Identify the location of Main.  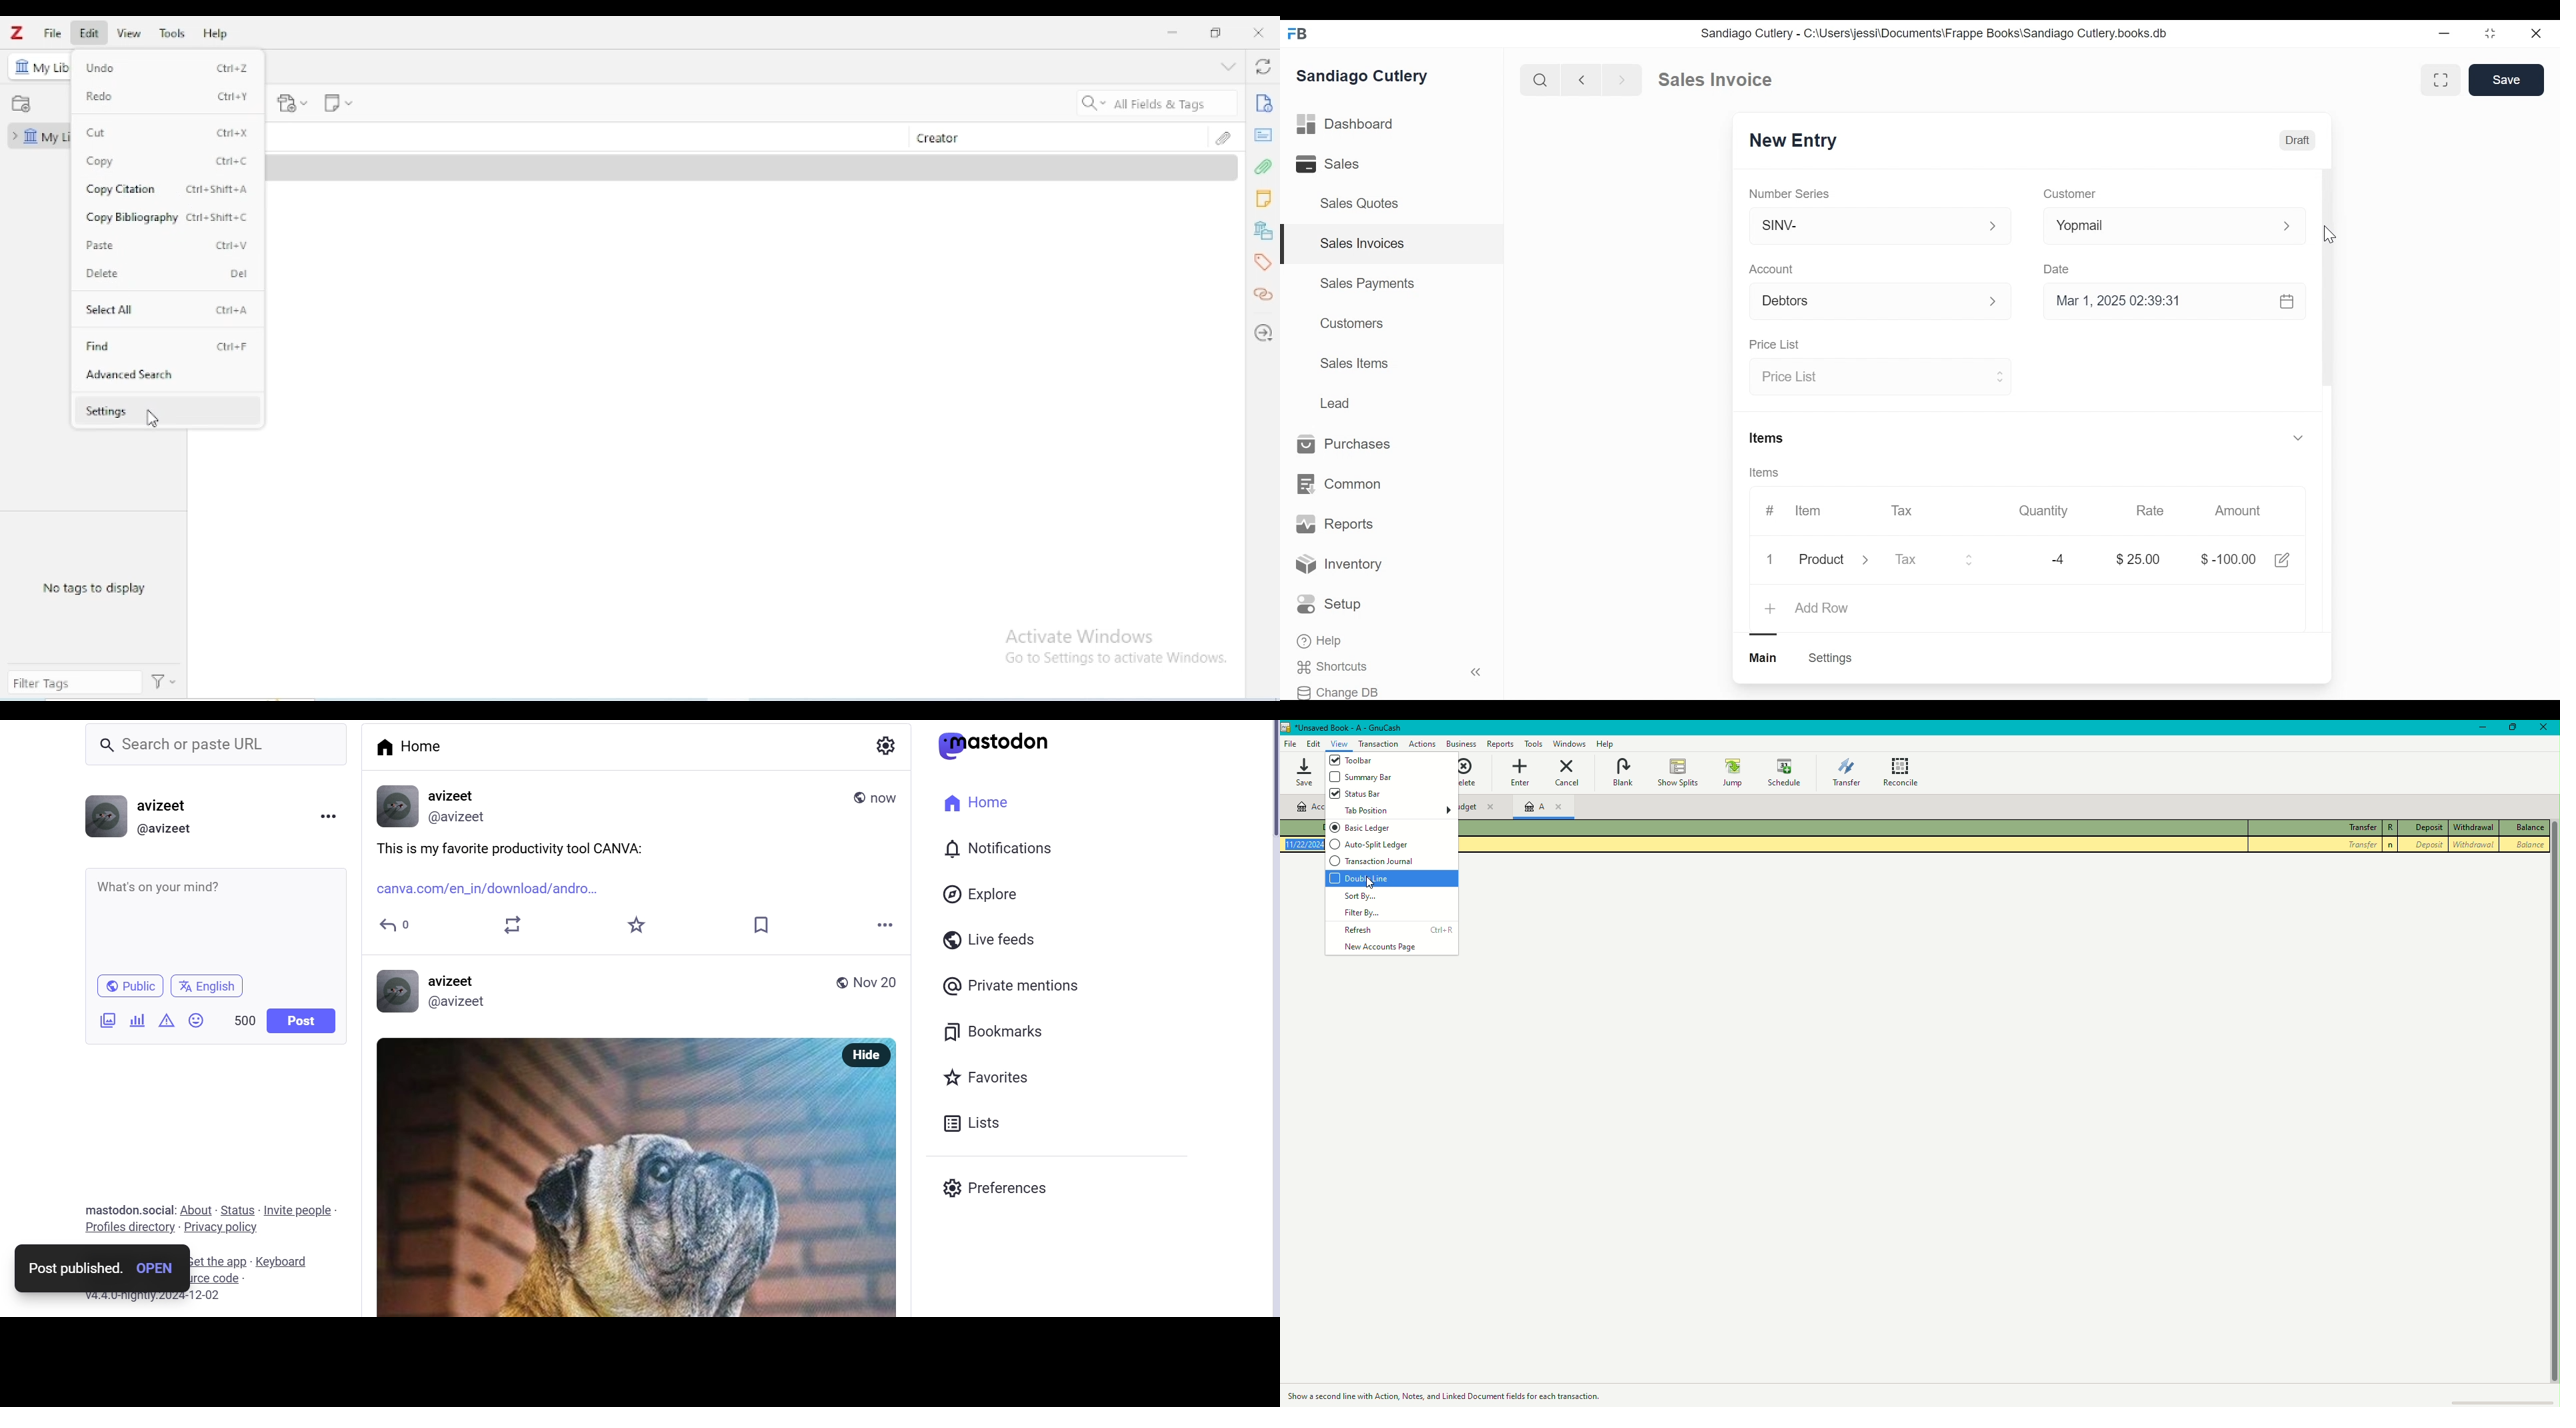
(1764, 657).